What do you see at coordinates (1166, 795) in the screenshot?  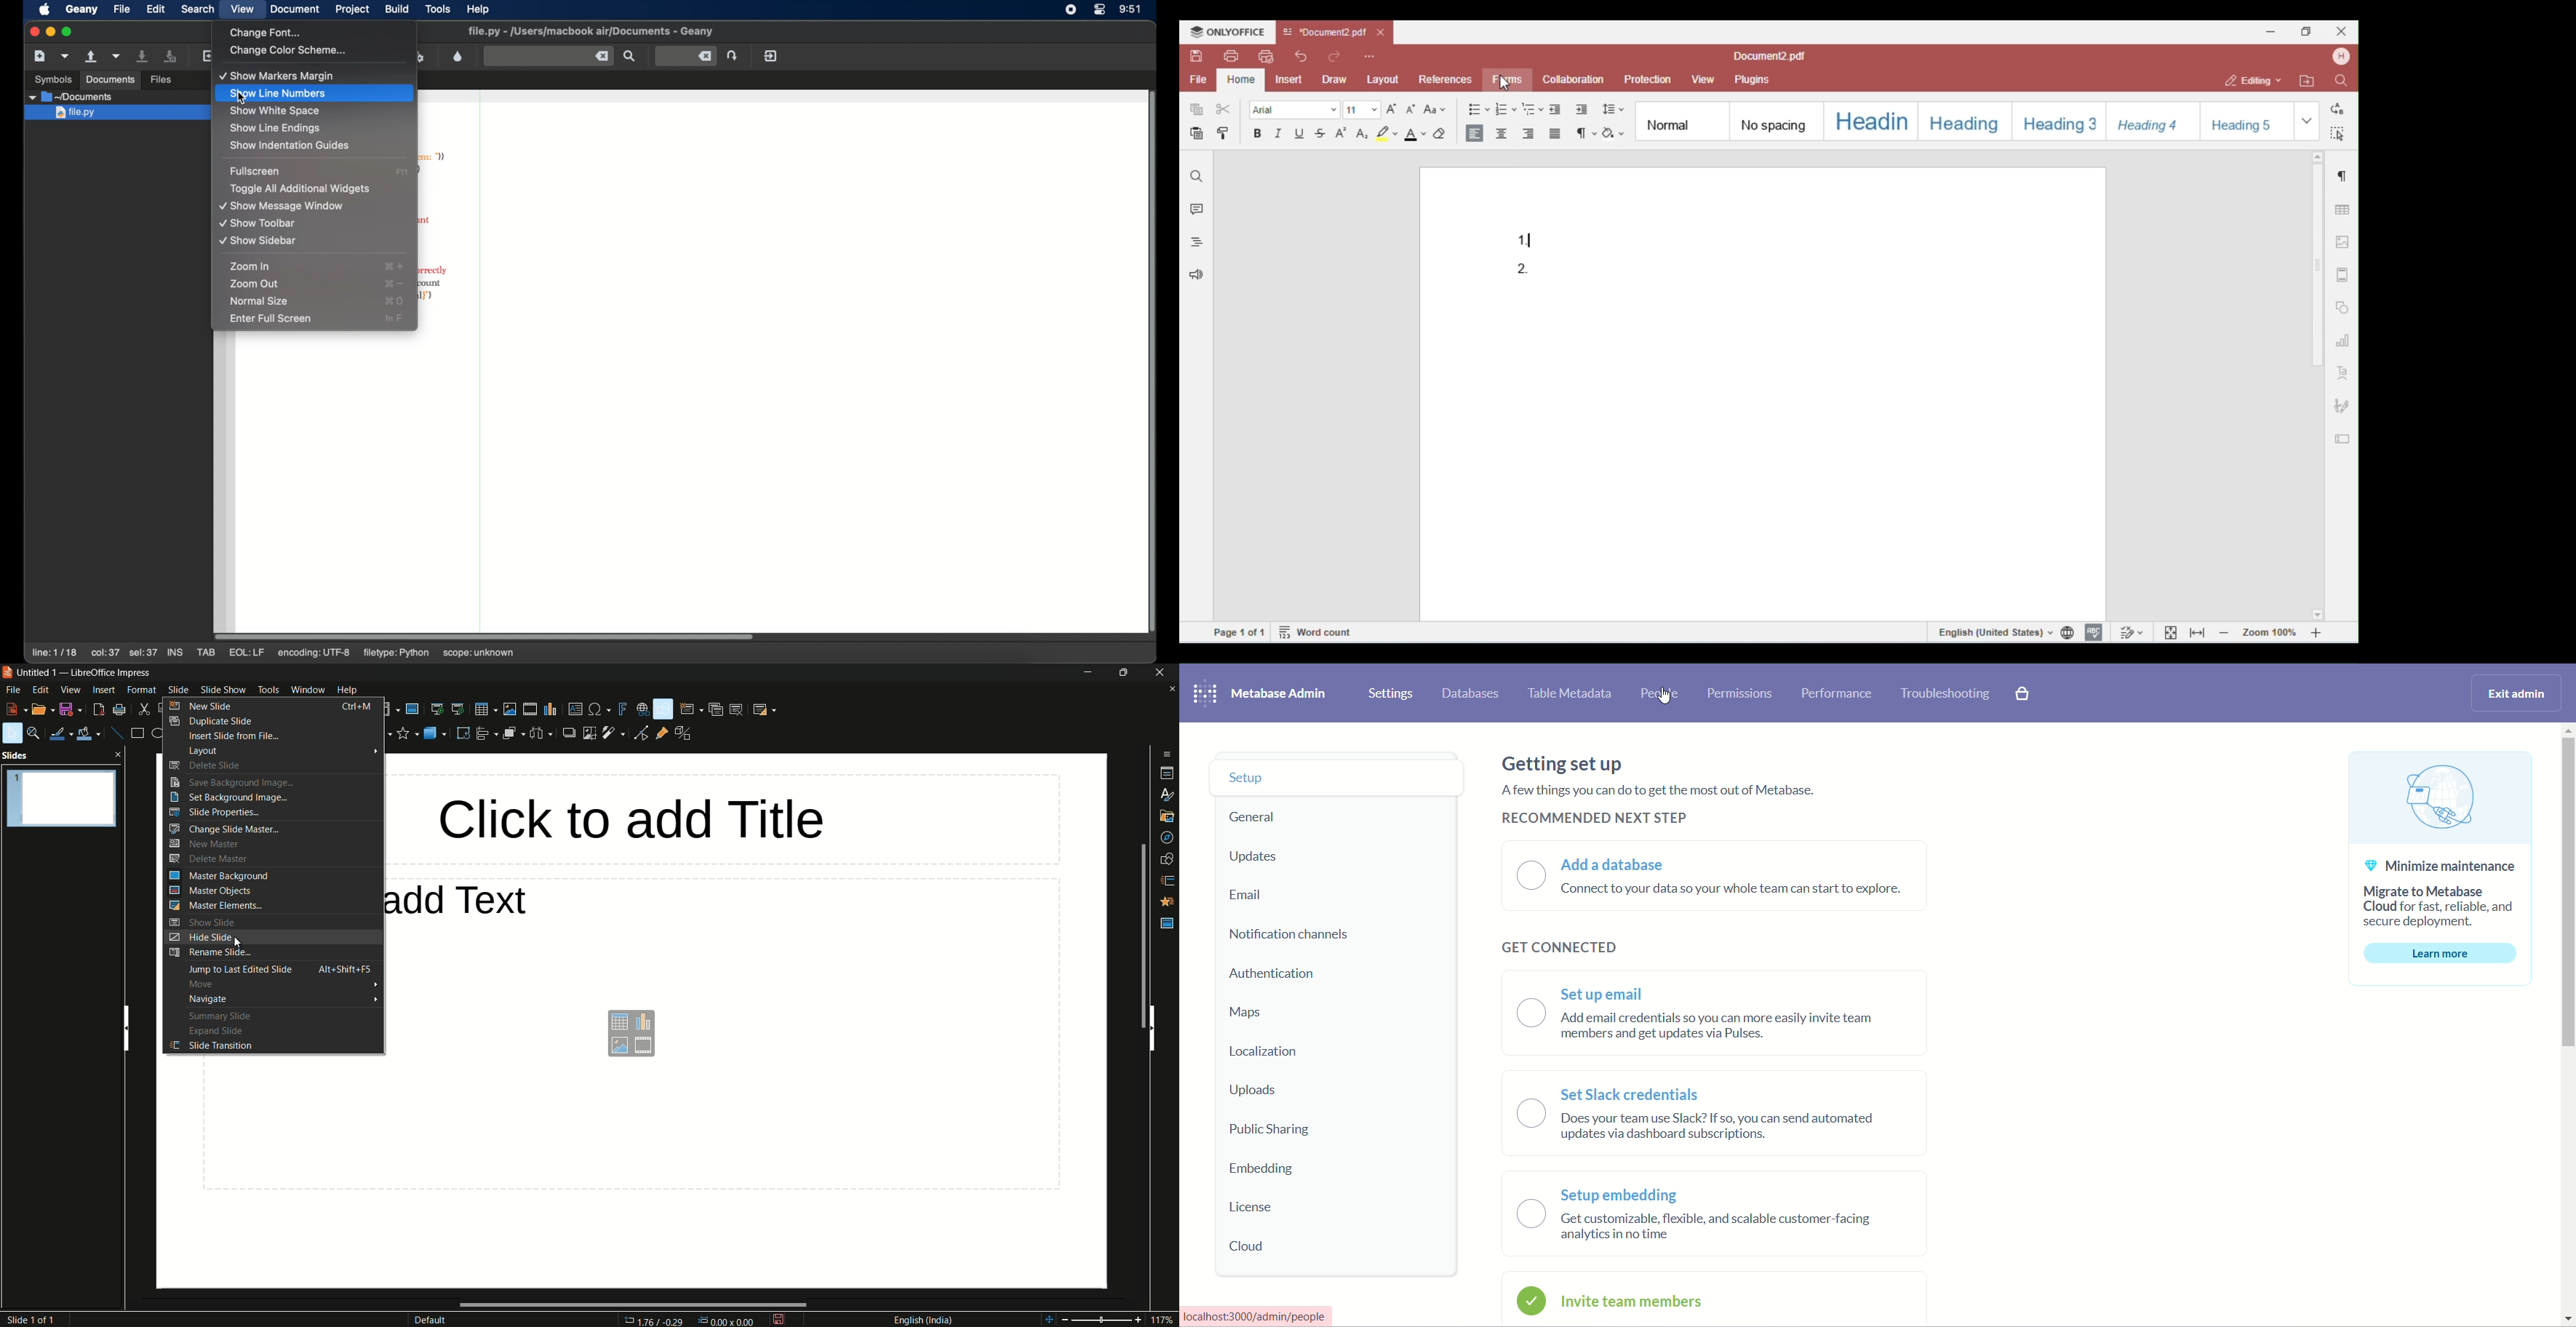 I see `styles` at bounding box center [1166, 795].